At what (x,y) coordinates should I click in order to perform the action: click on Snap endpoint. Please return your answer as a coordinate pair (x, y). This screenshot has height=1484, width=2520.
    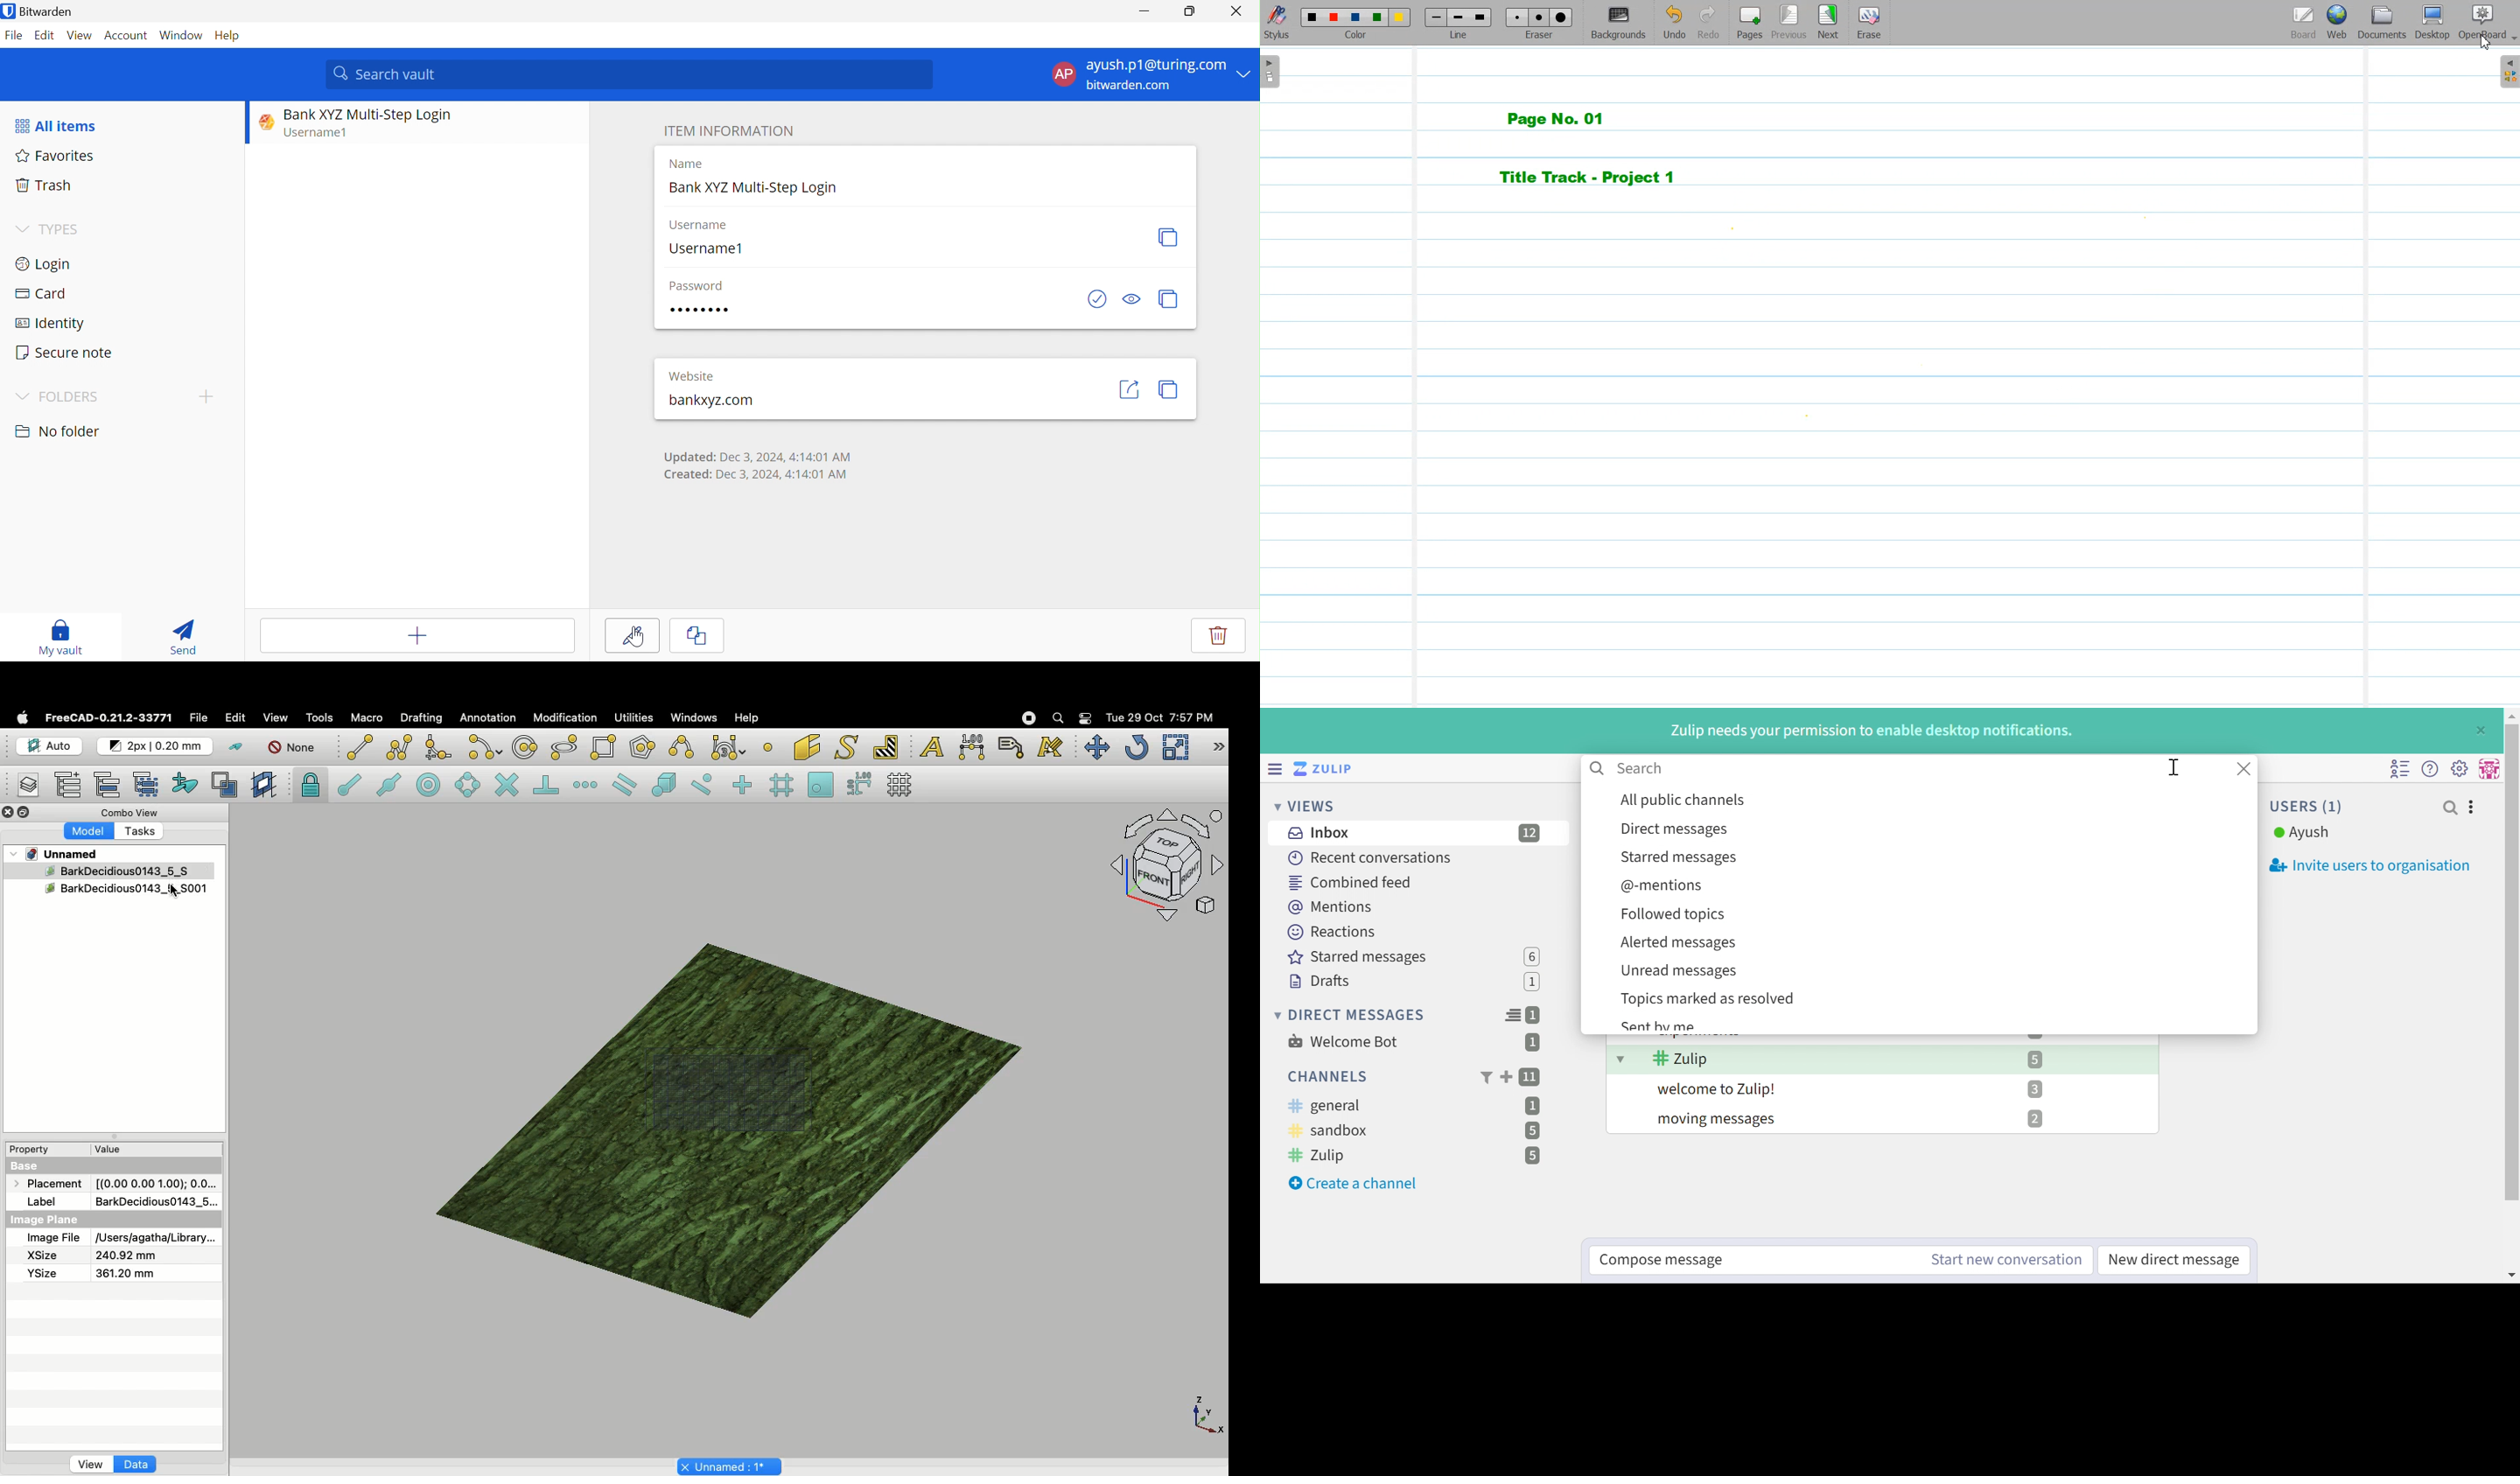
    Looking at the image, I should click on (350, 787).